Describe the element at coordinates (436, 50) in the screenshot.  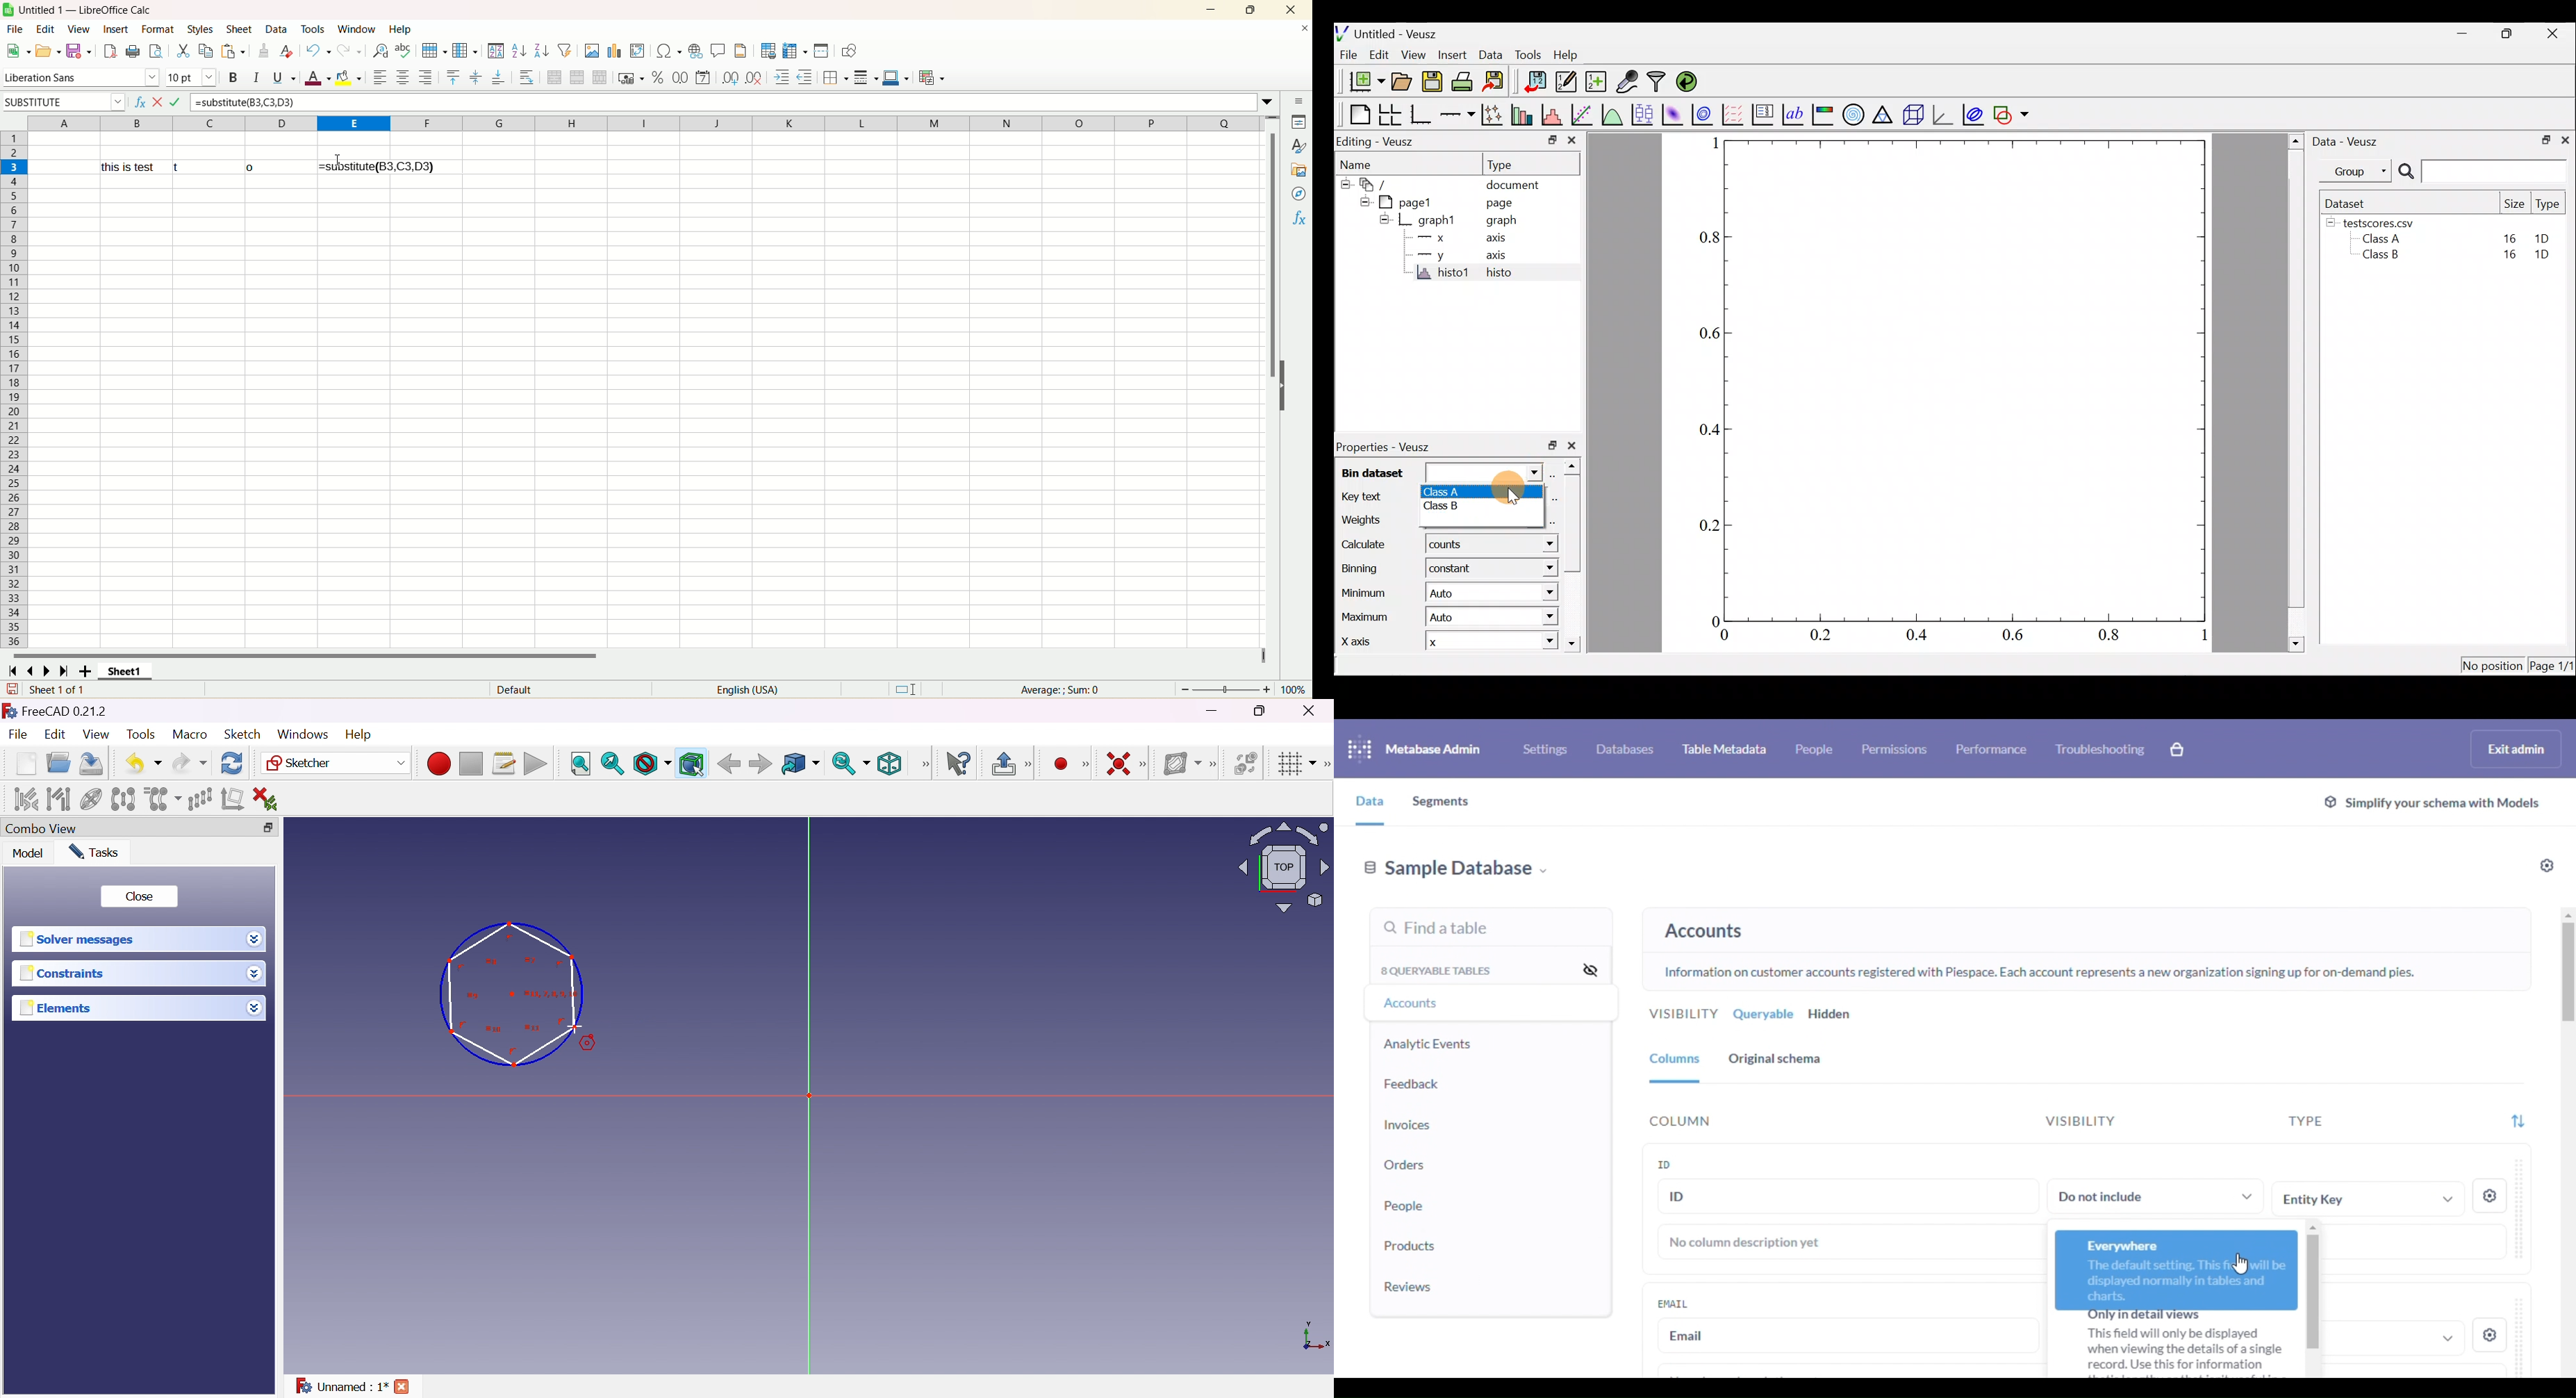
I see `row` at that location.